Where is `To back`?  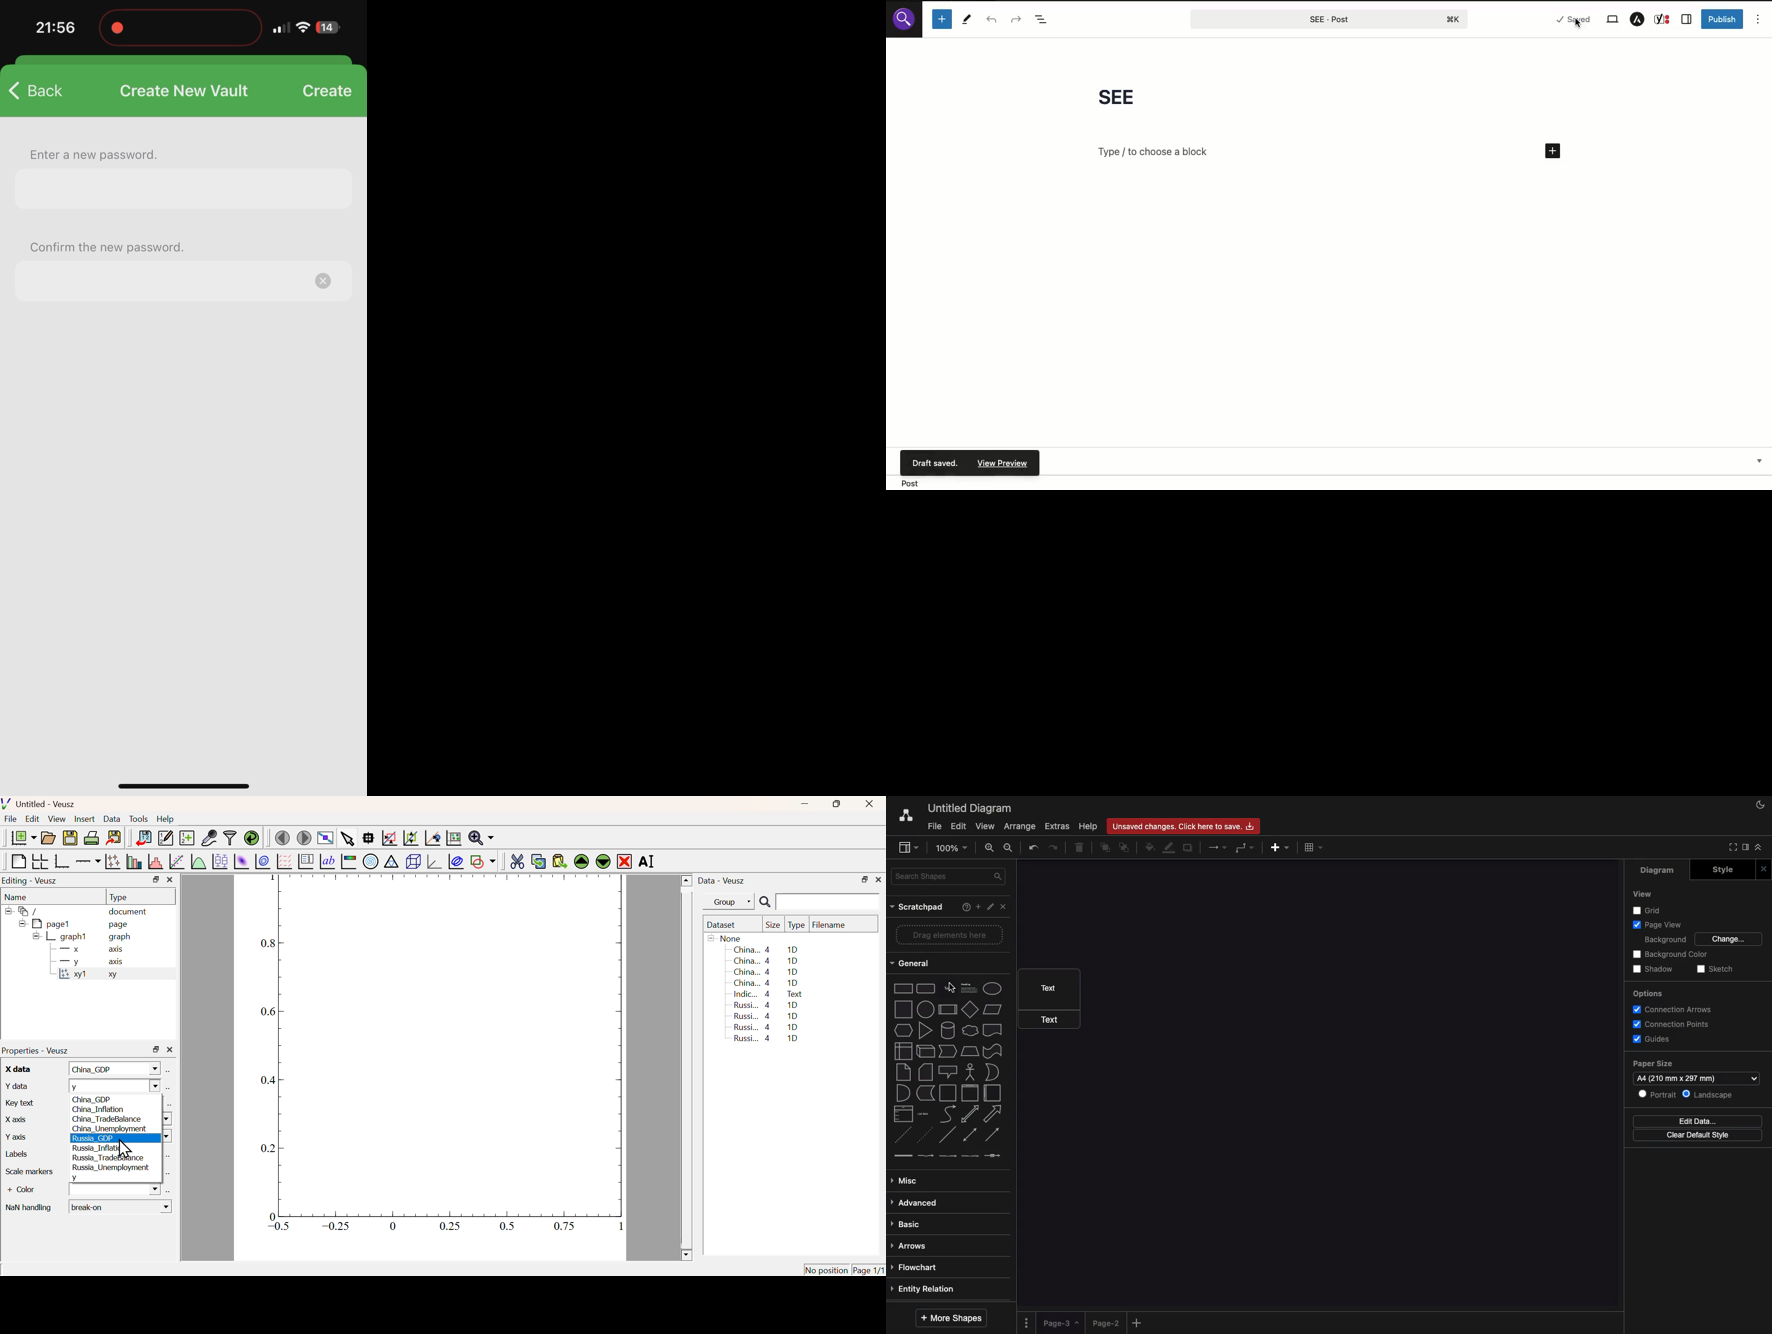
To back is located at coordinates (1124, 848).